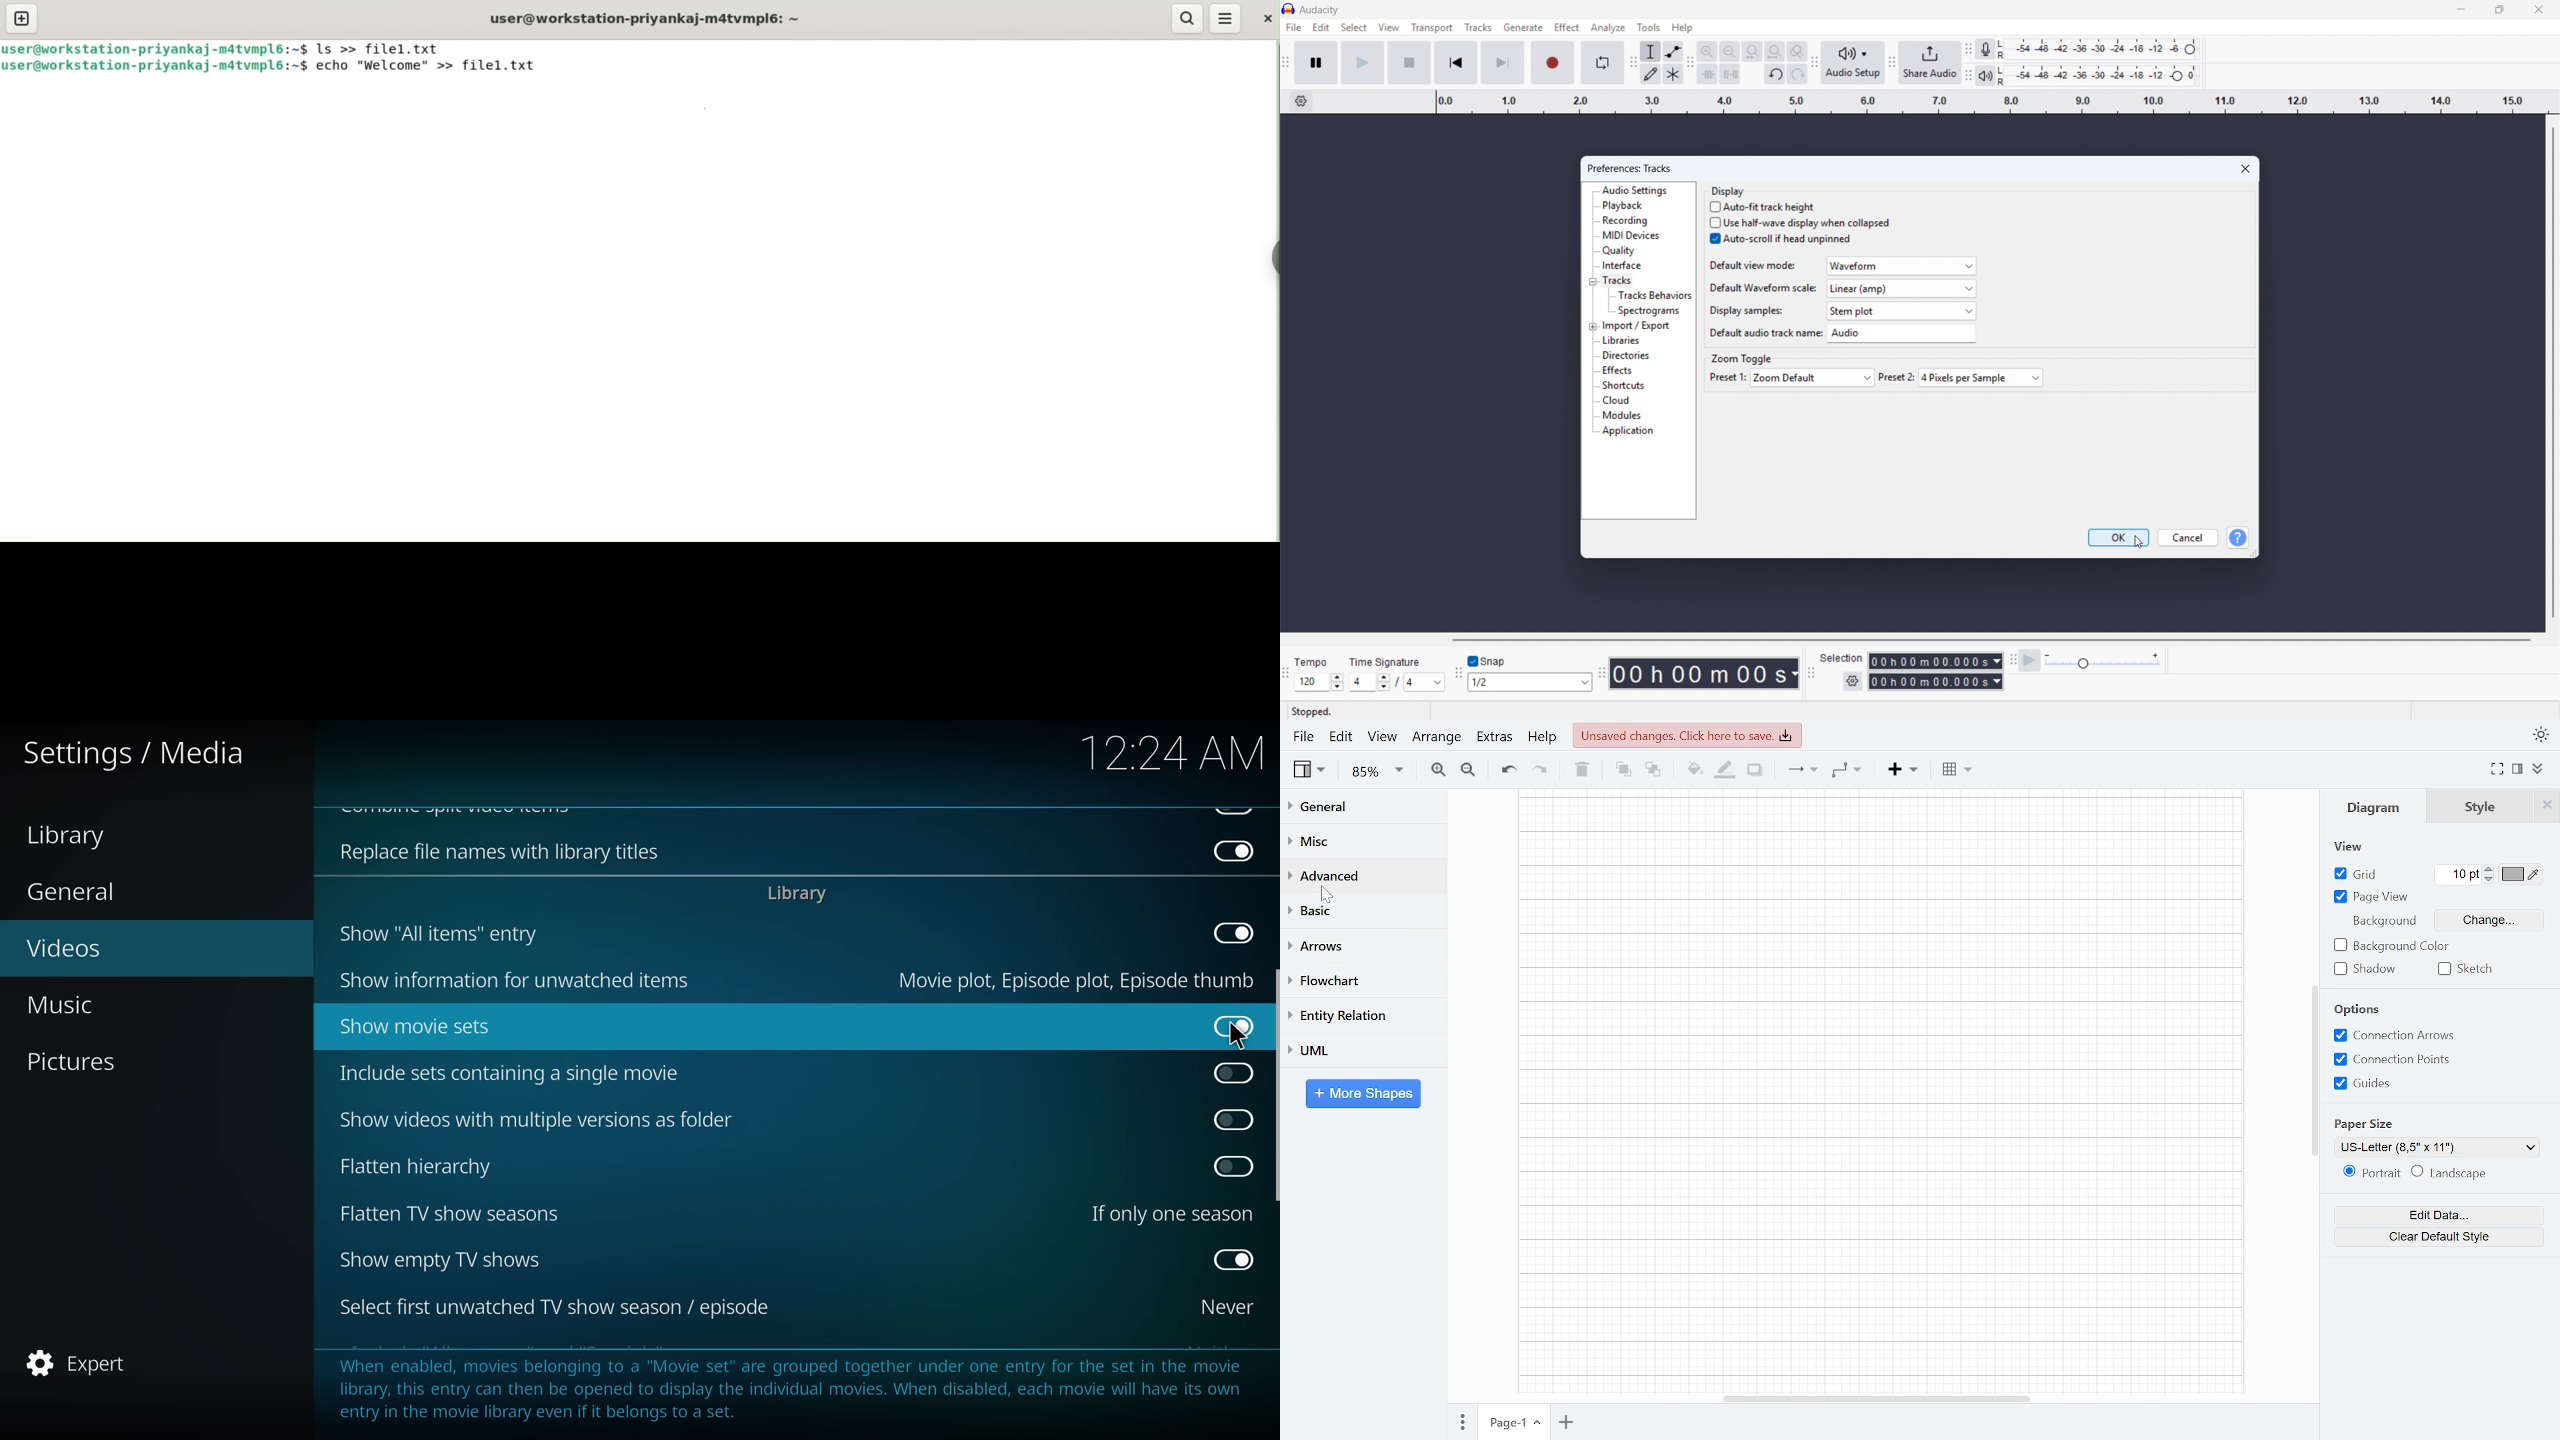  I want to click on application, so click(1629, 431).